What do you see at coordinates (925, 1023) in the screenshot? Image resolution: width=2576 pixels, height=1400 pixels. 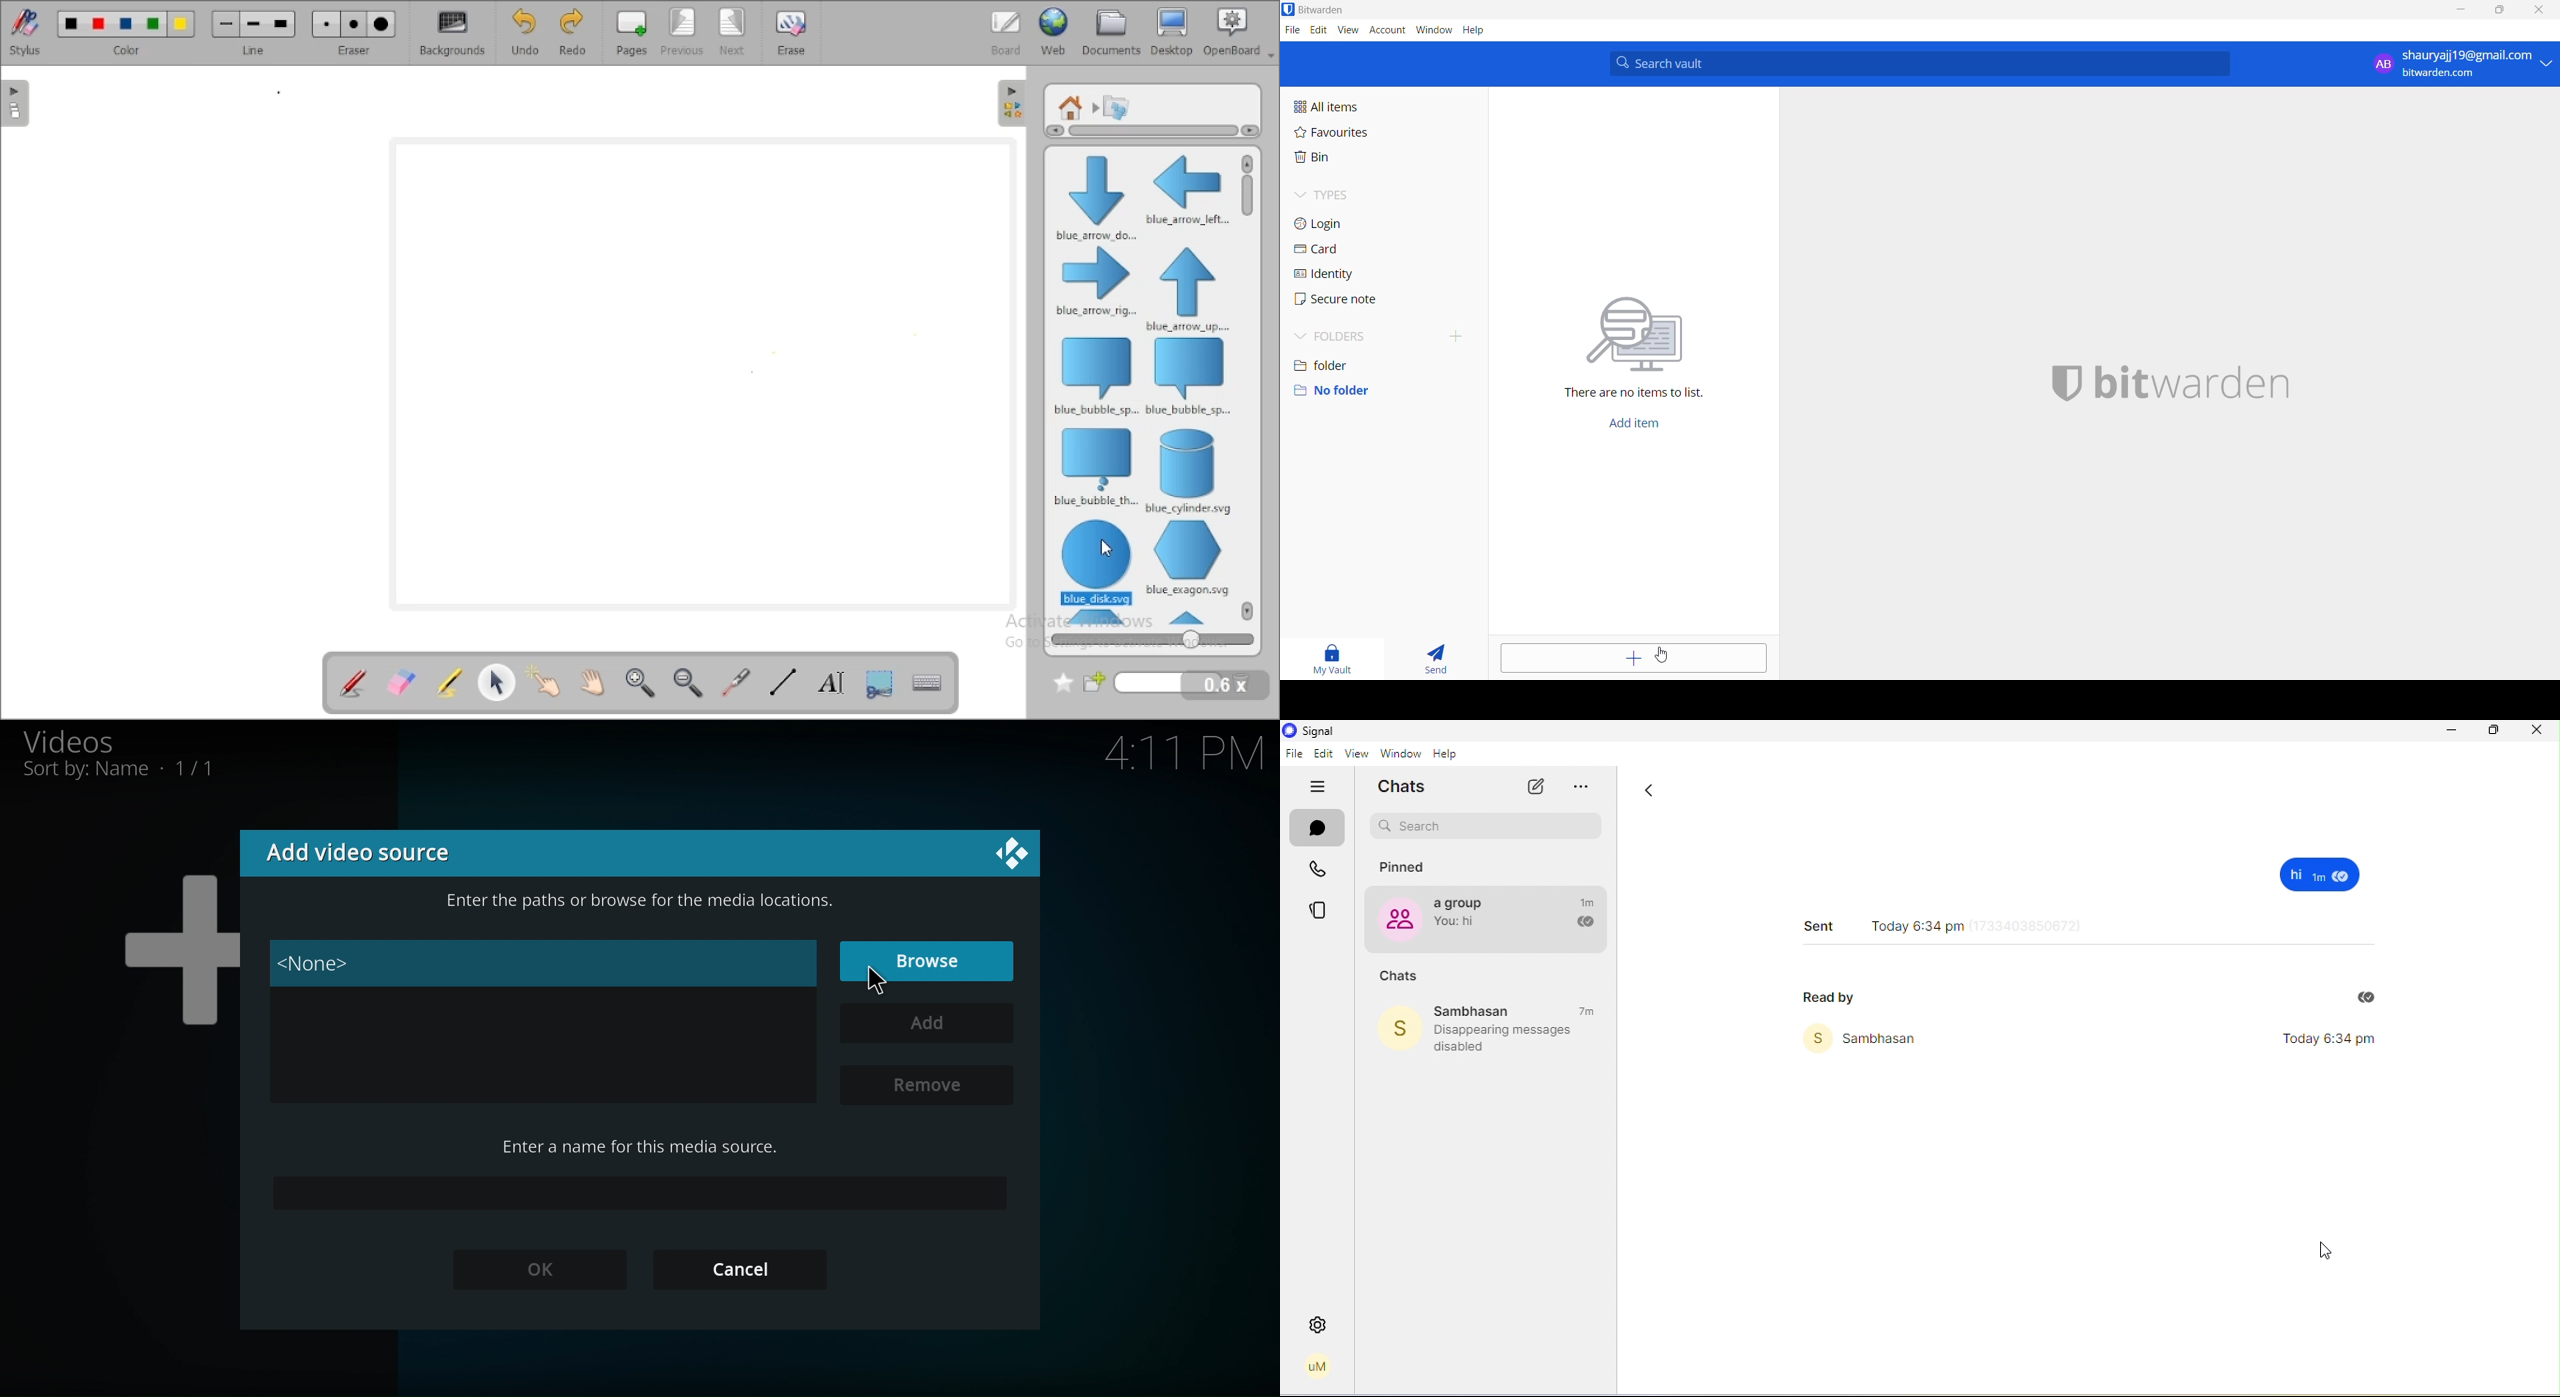 I see `Add` at bounding box center [925, 1023].